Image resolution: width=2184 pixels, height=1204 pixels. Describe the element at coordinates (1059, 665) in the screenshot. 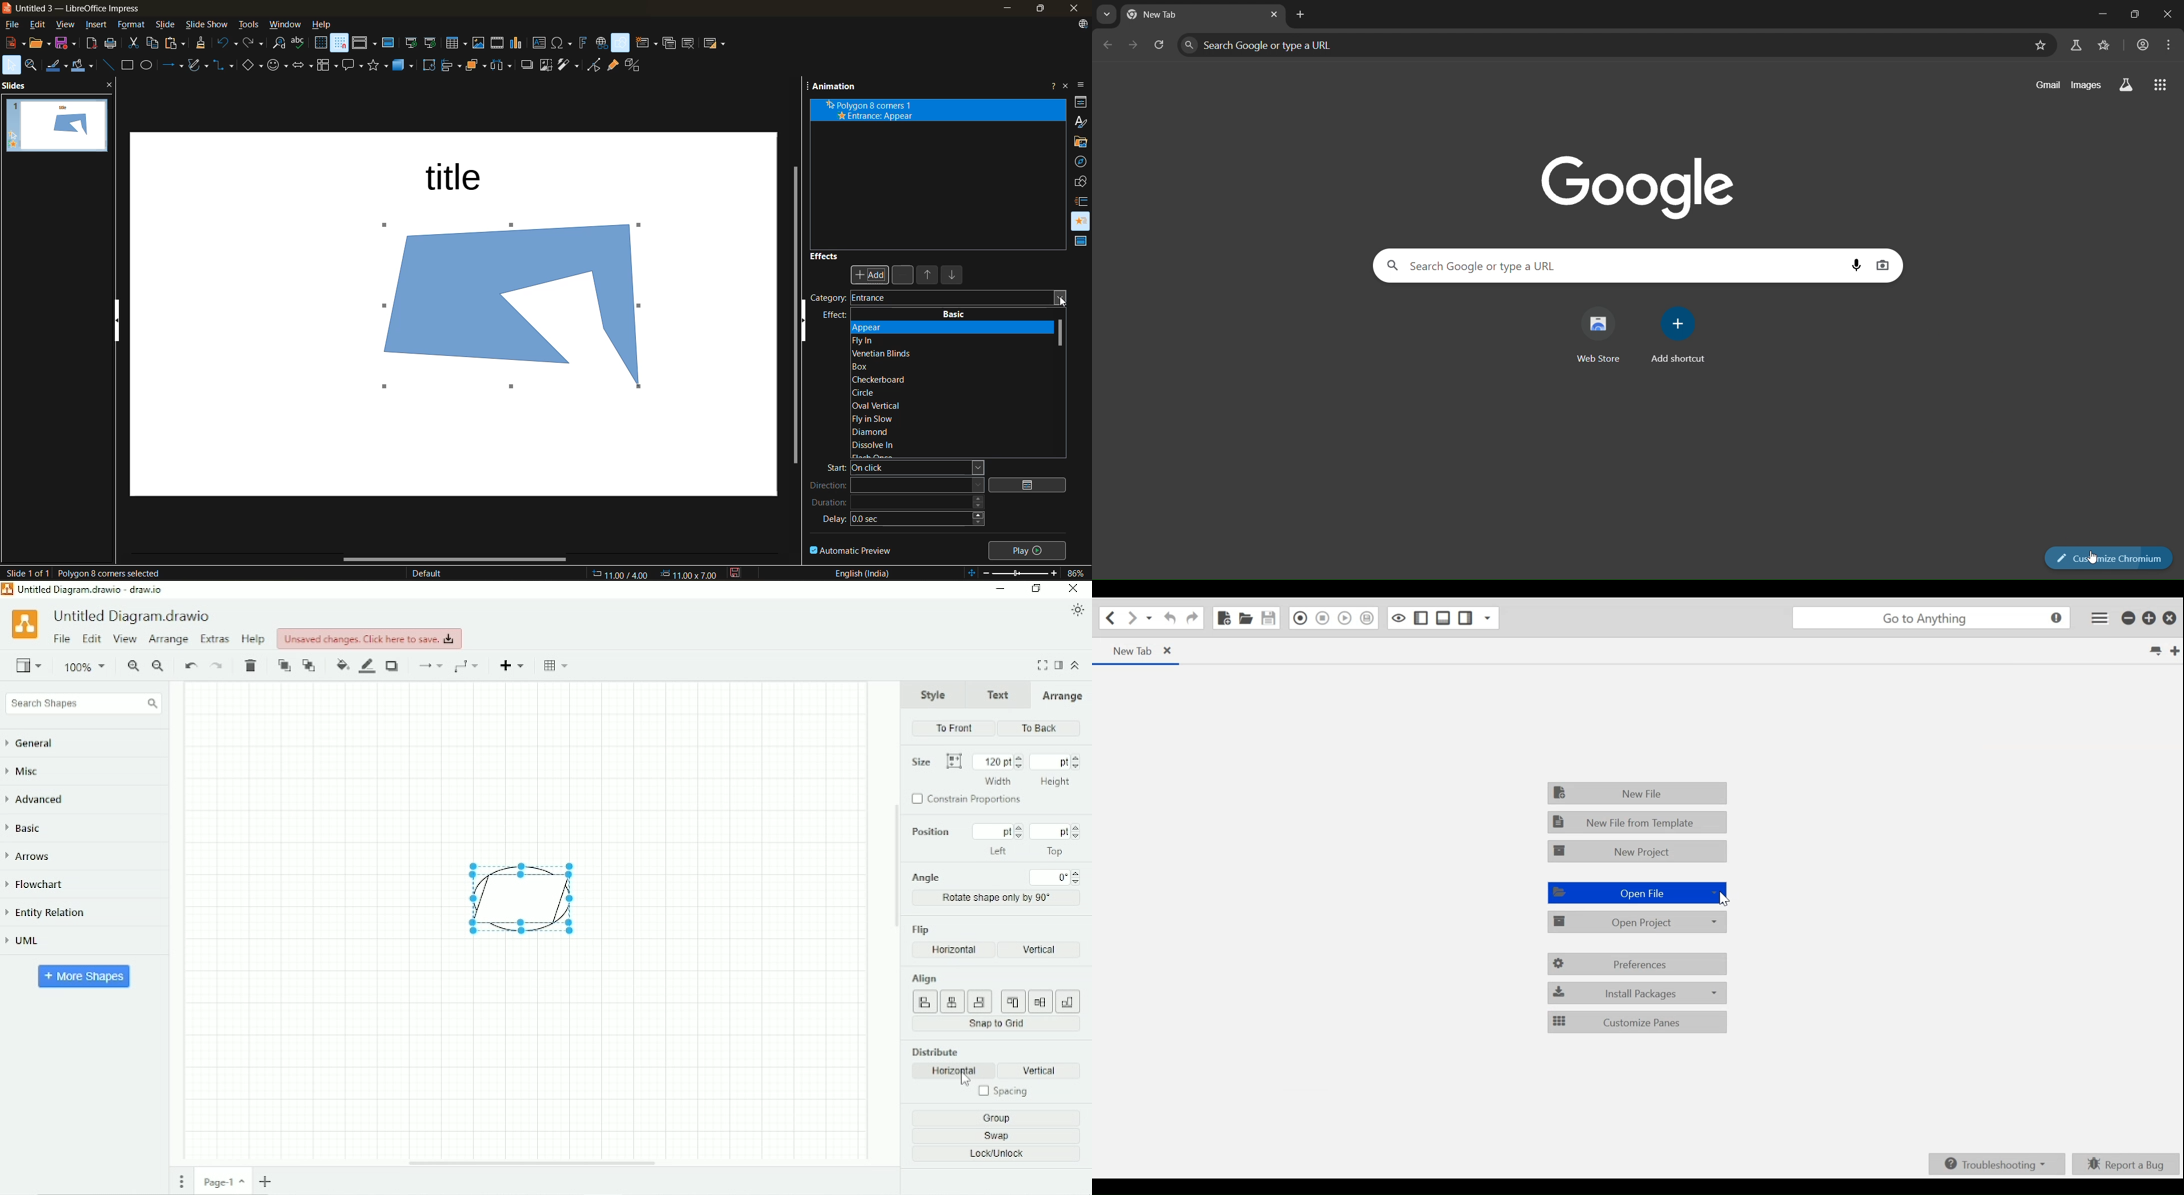

I see `Format` at that location.